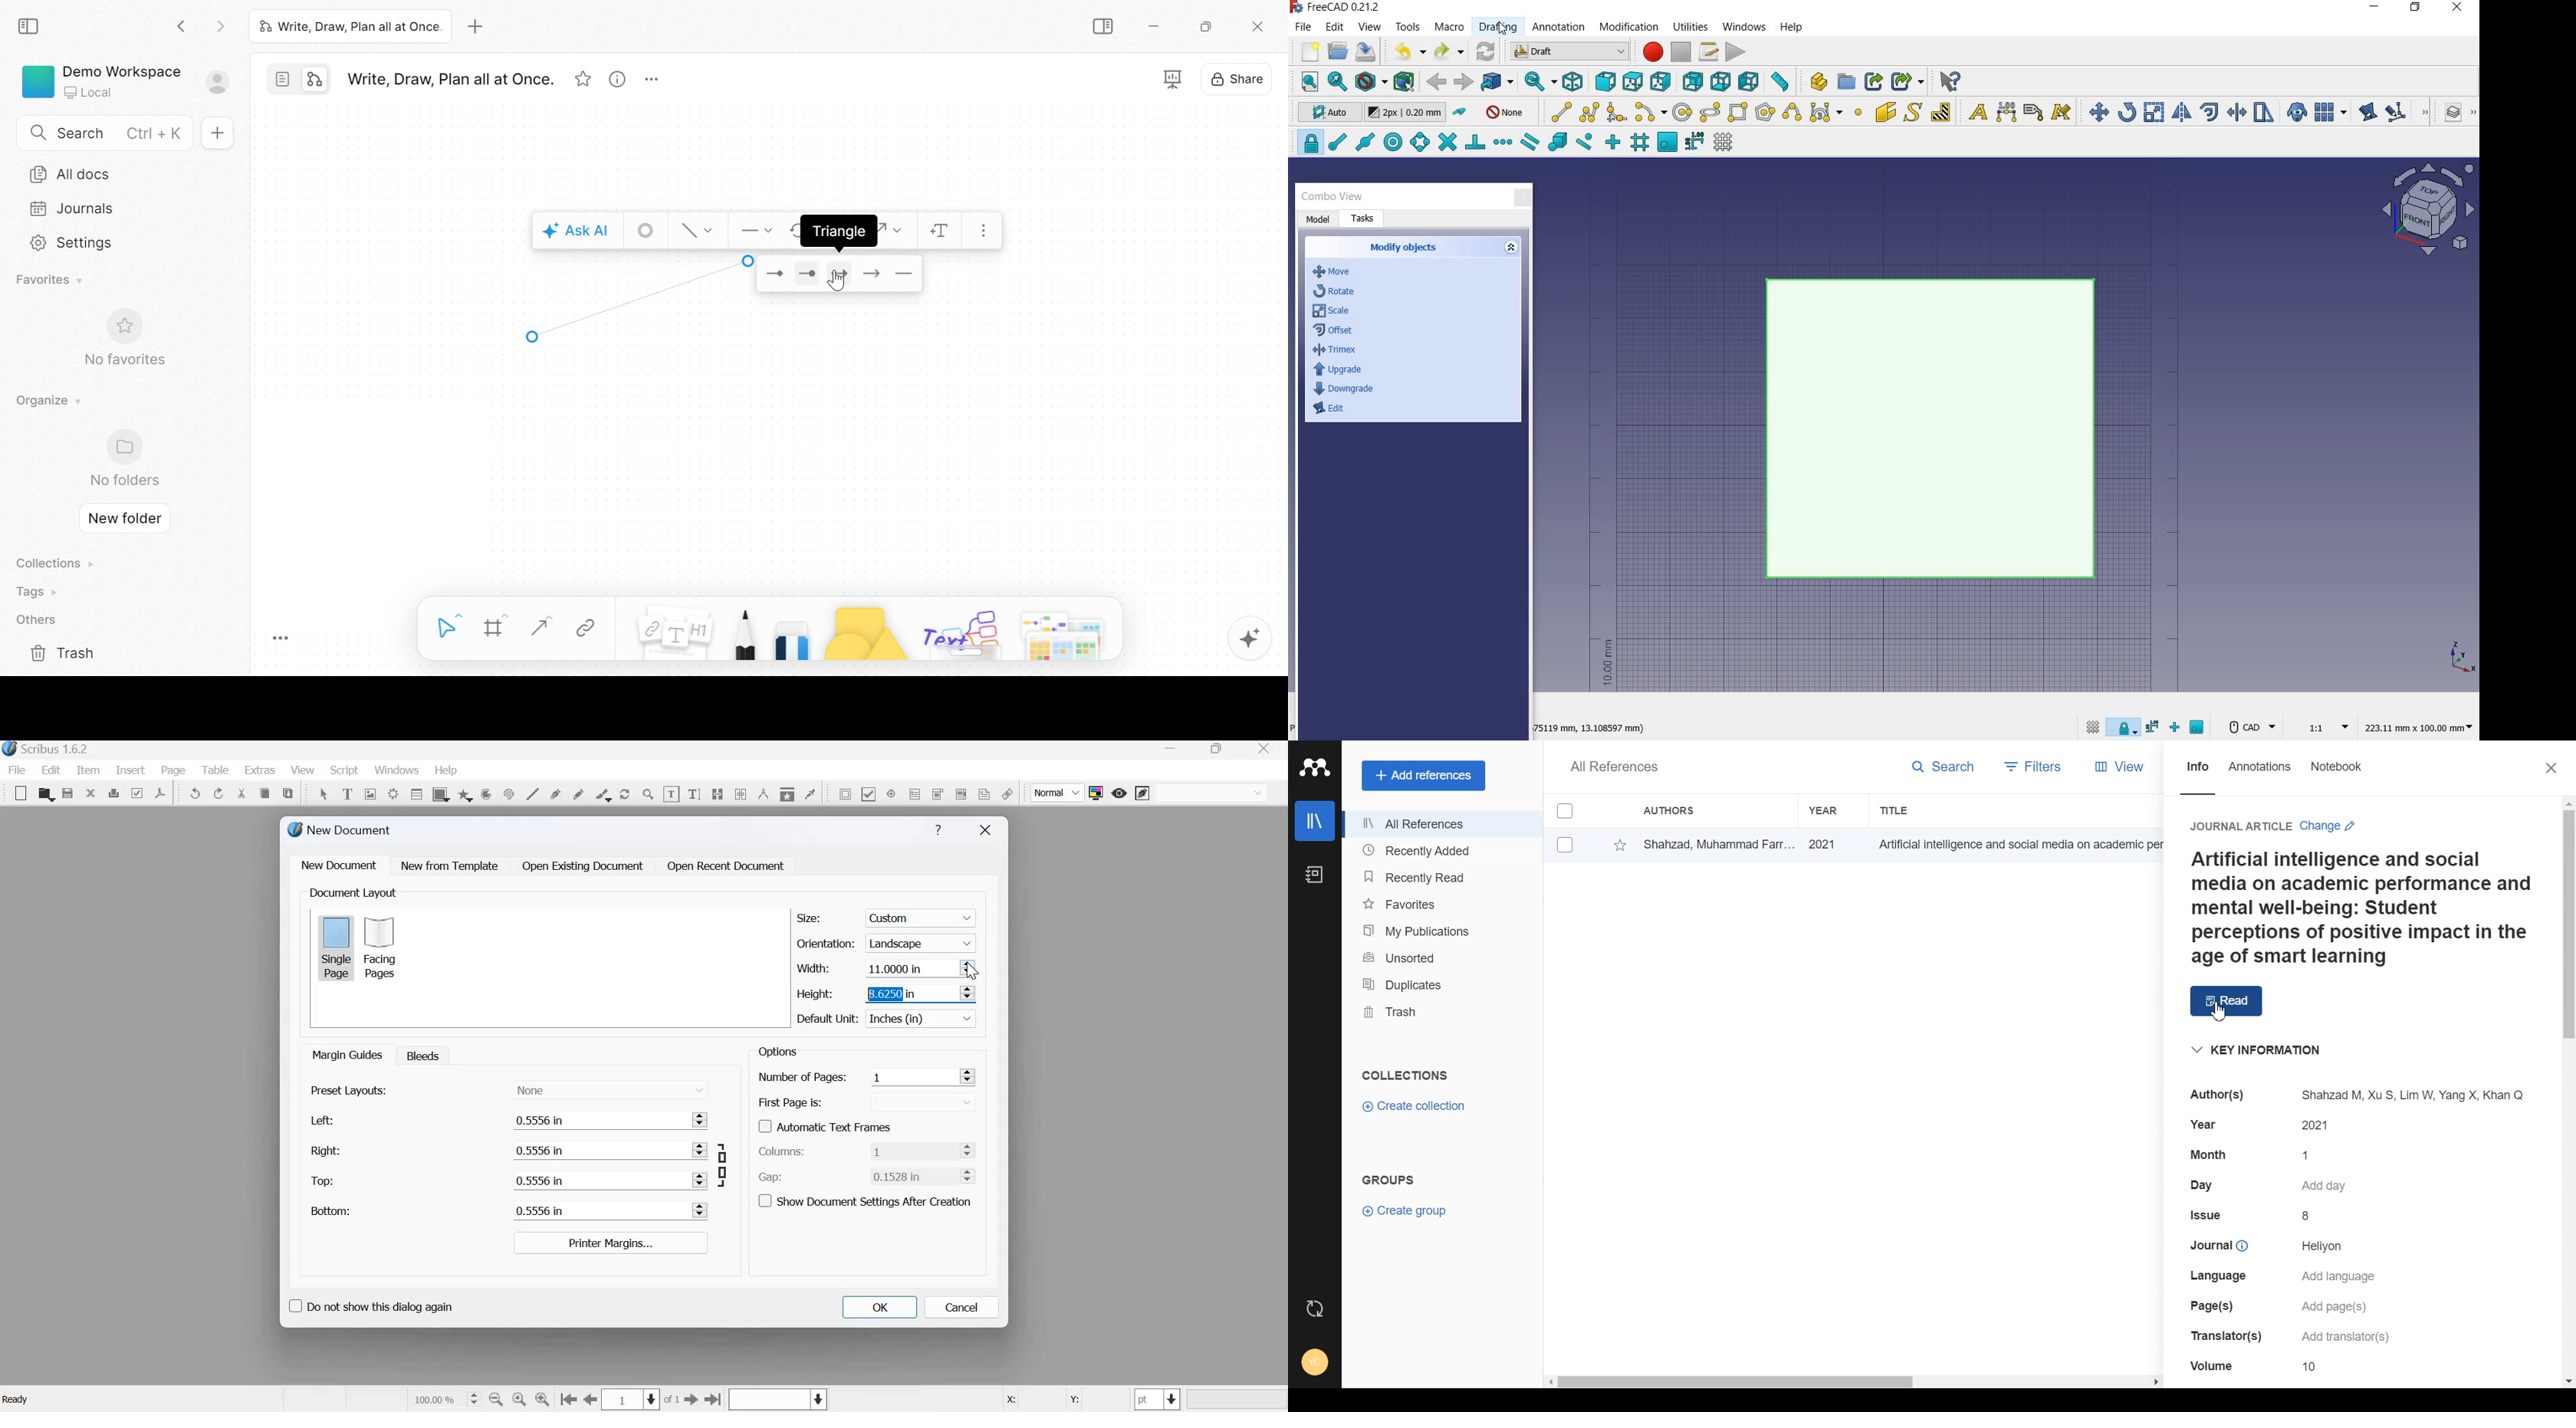 The height and width of the screenshot is (1428, 2576). I want to click on Toggle color management system, so click(1096, 793).